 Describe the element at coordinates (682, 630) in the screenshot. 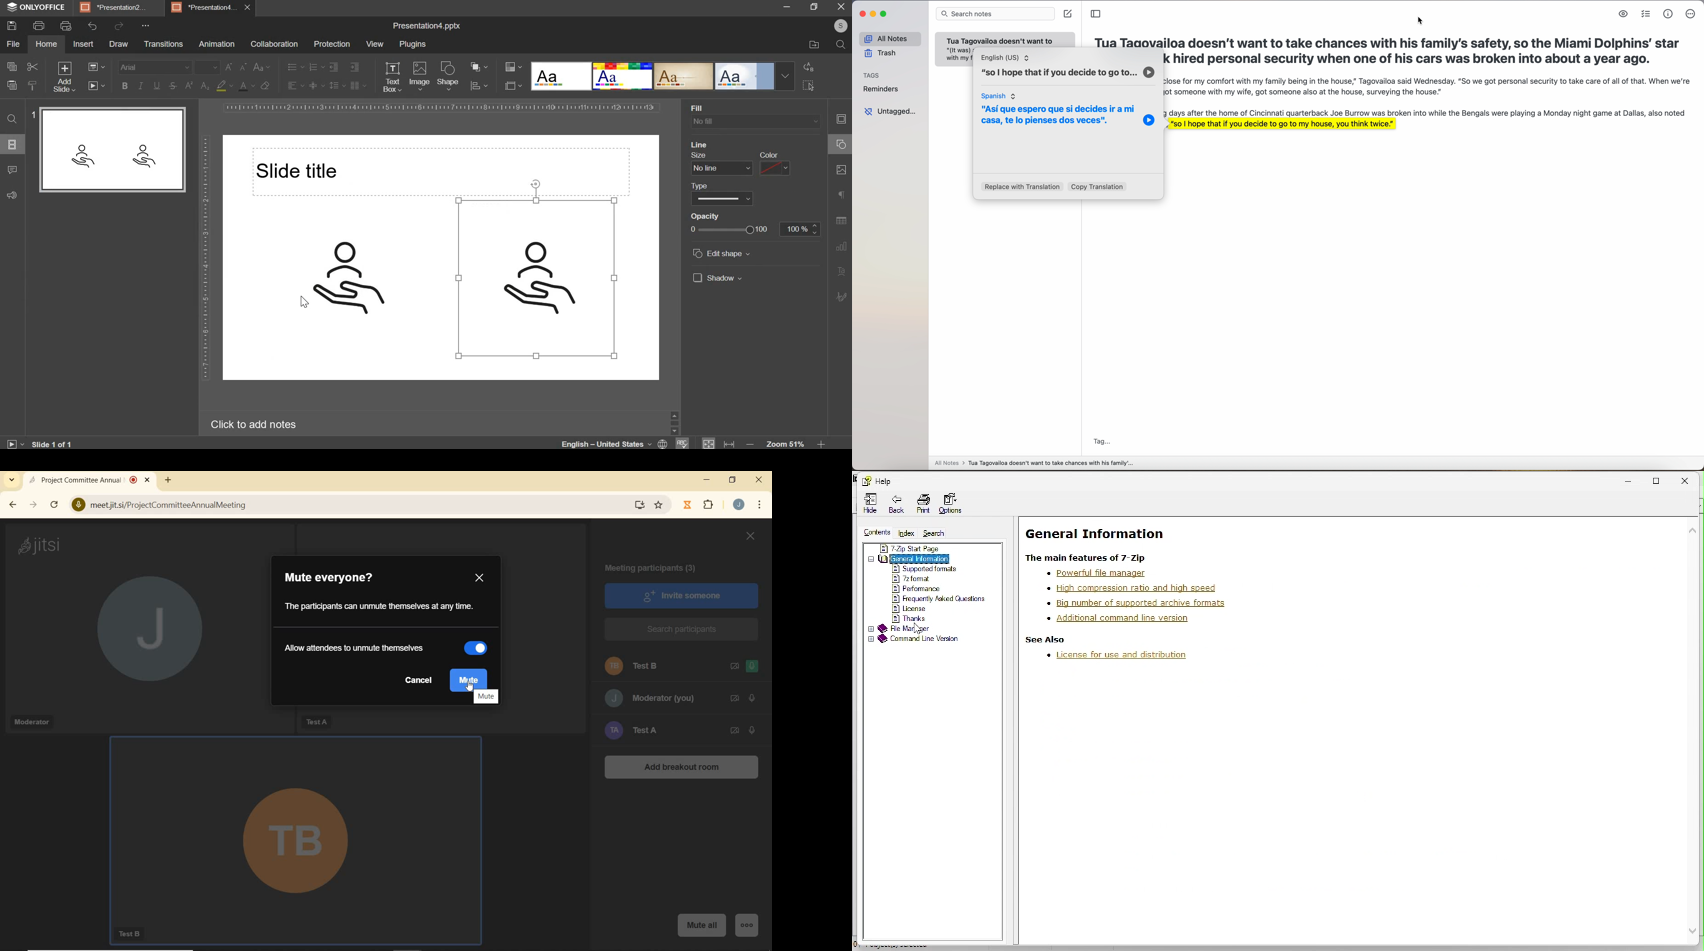

I see `SEARCH PARTICIPANTS` at that location.